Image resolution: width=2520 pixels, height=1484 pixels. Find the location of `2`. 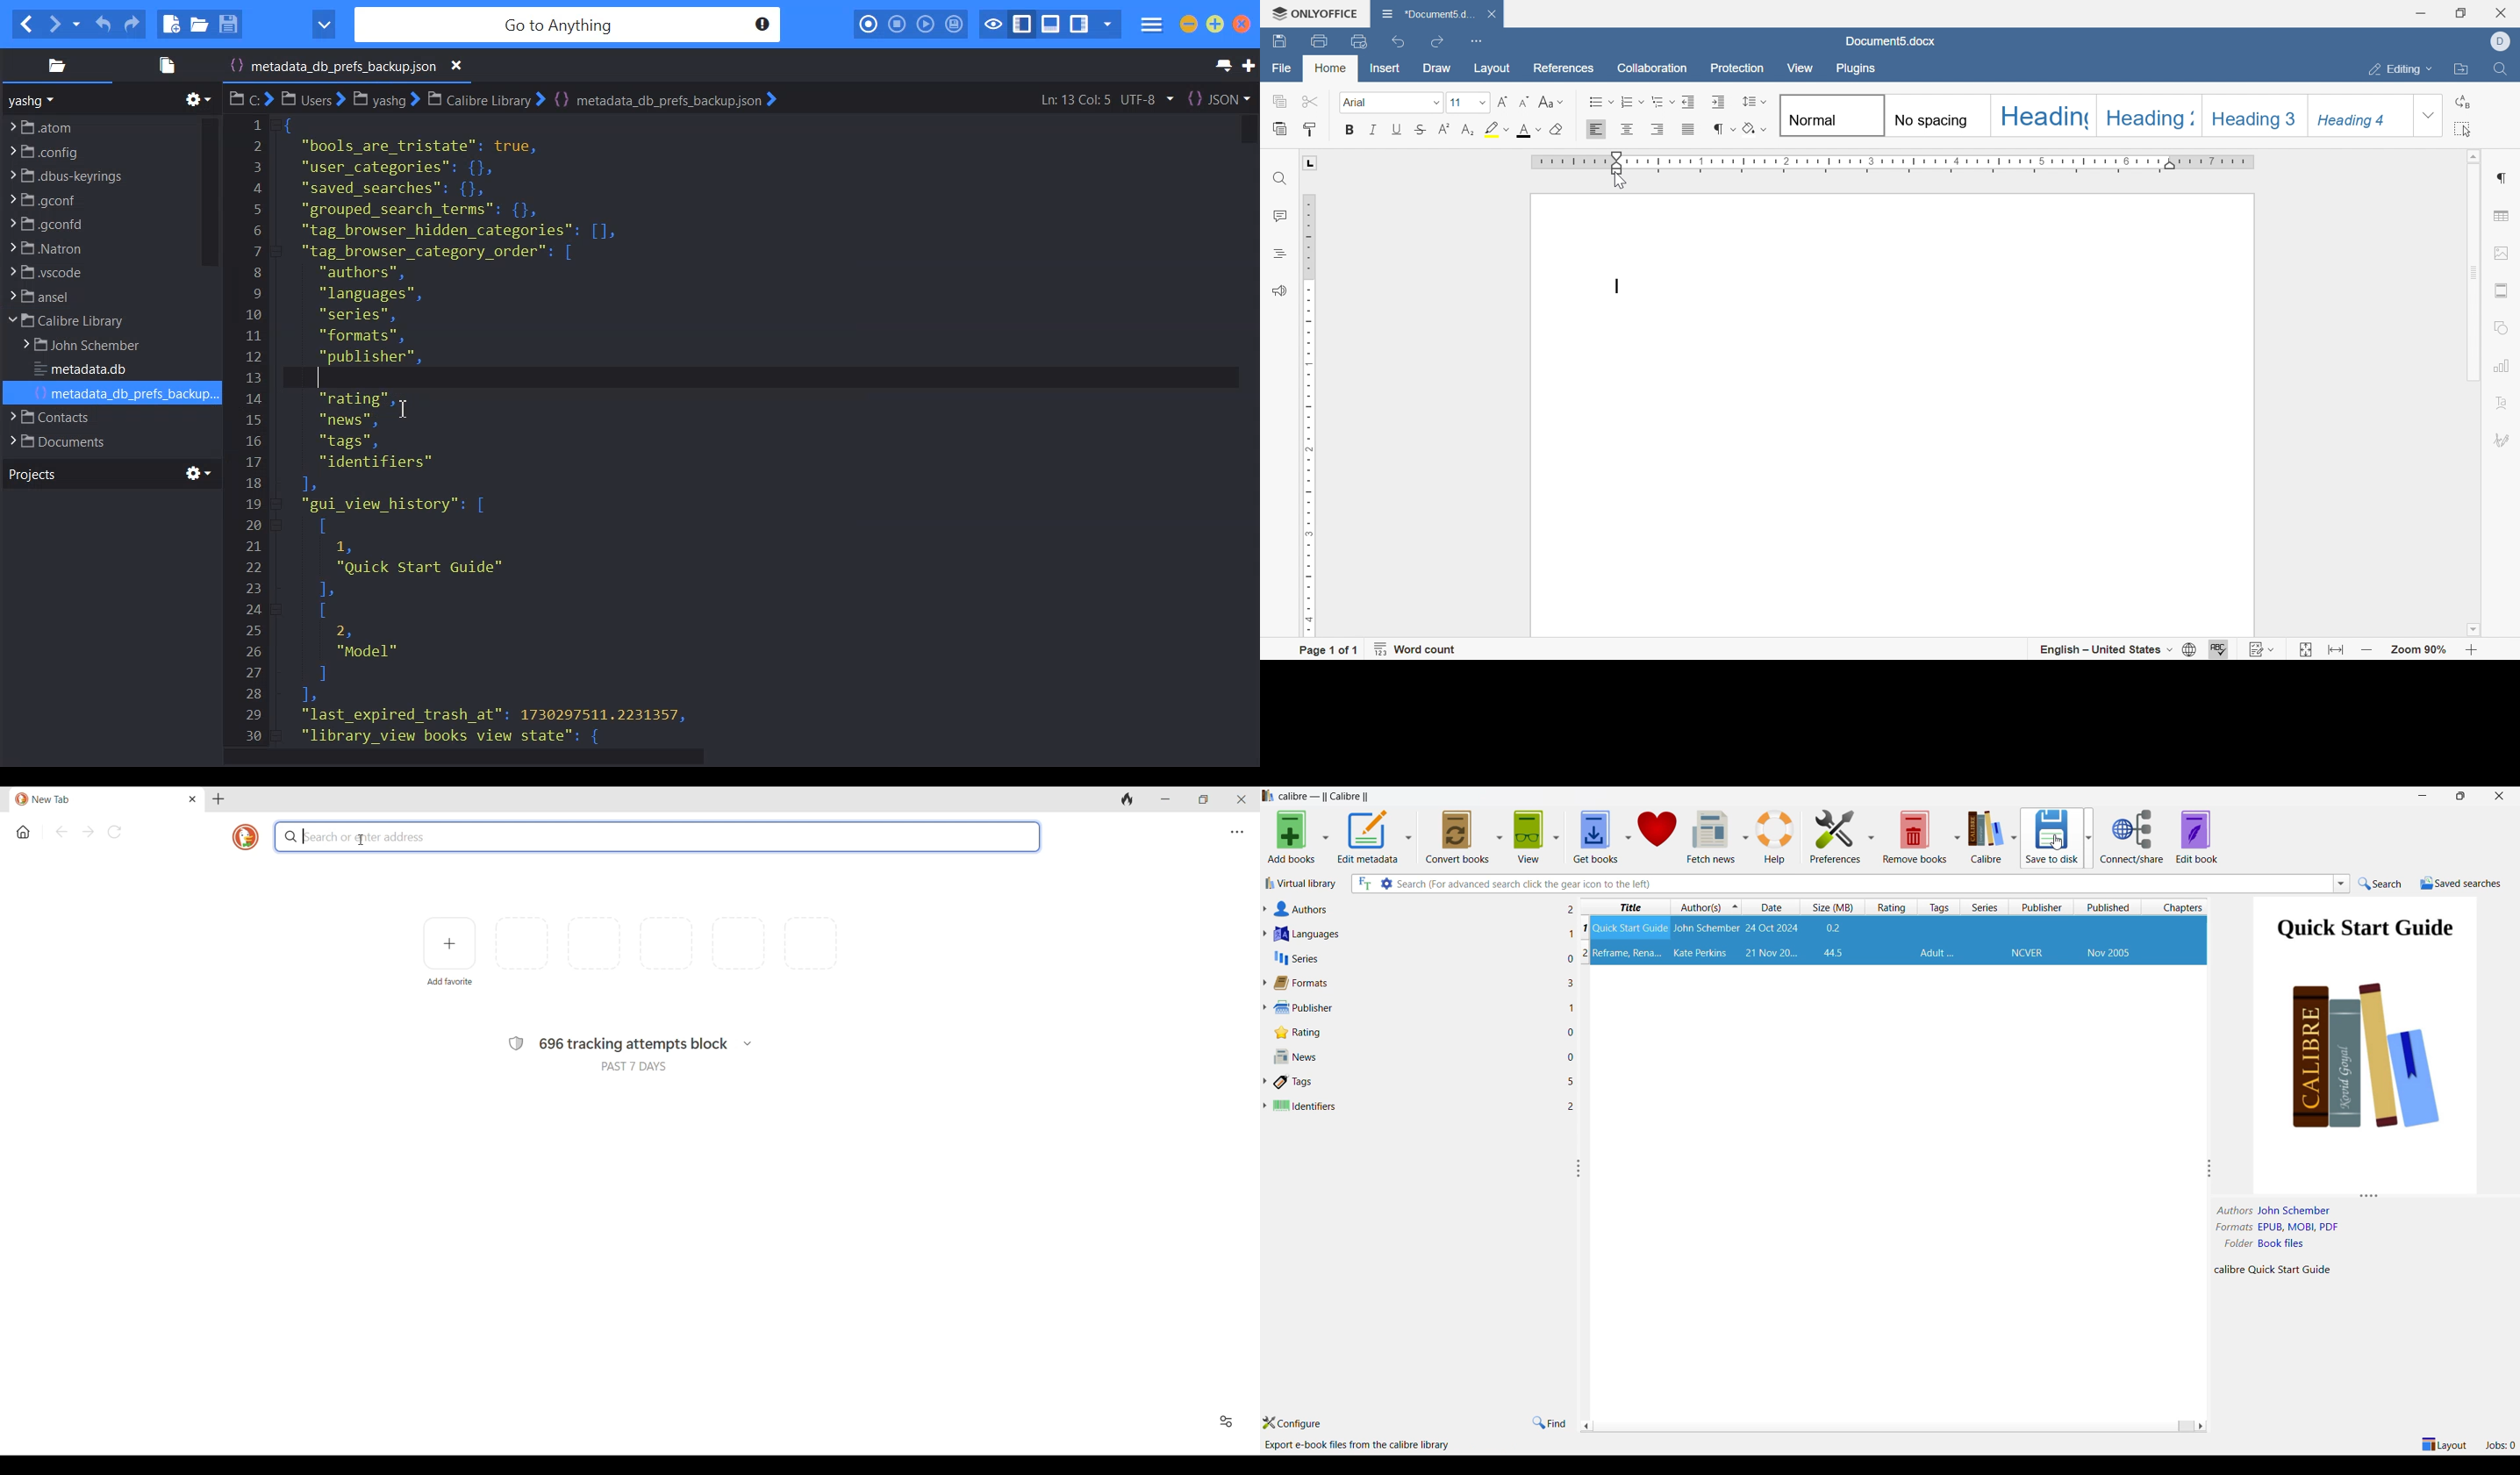

2 is located at coordinates (1582, 953).